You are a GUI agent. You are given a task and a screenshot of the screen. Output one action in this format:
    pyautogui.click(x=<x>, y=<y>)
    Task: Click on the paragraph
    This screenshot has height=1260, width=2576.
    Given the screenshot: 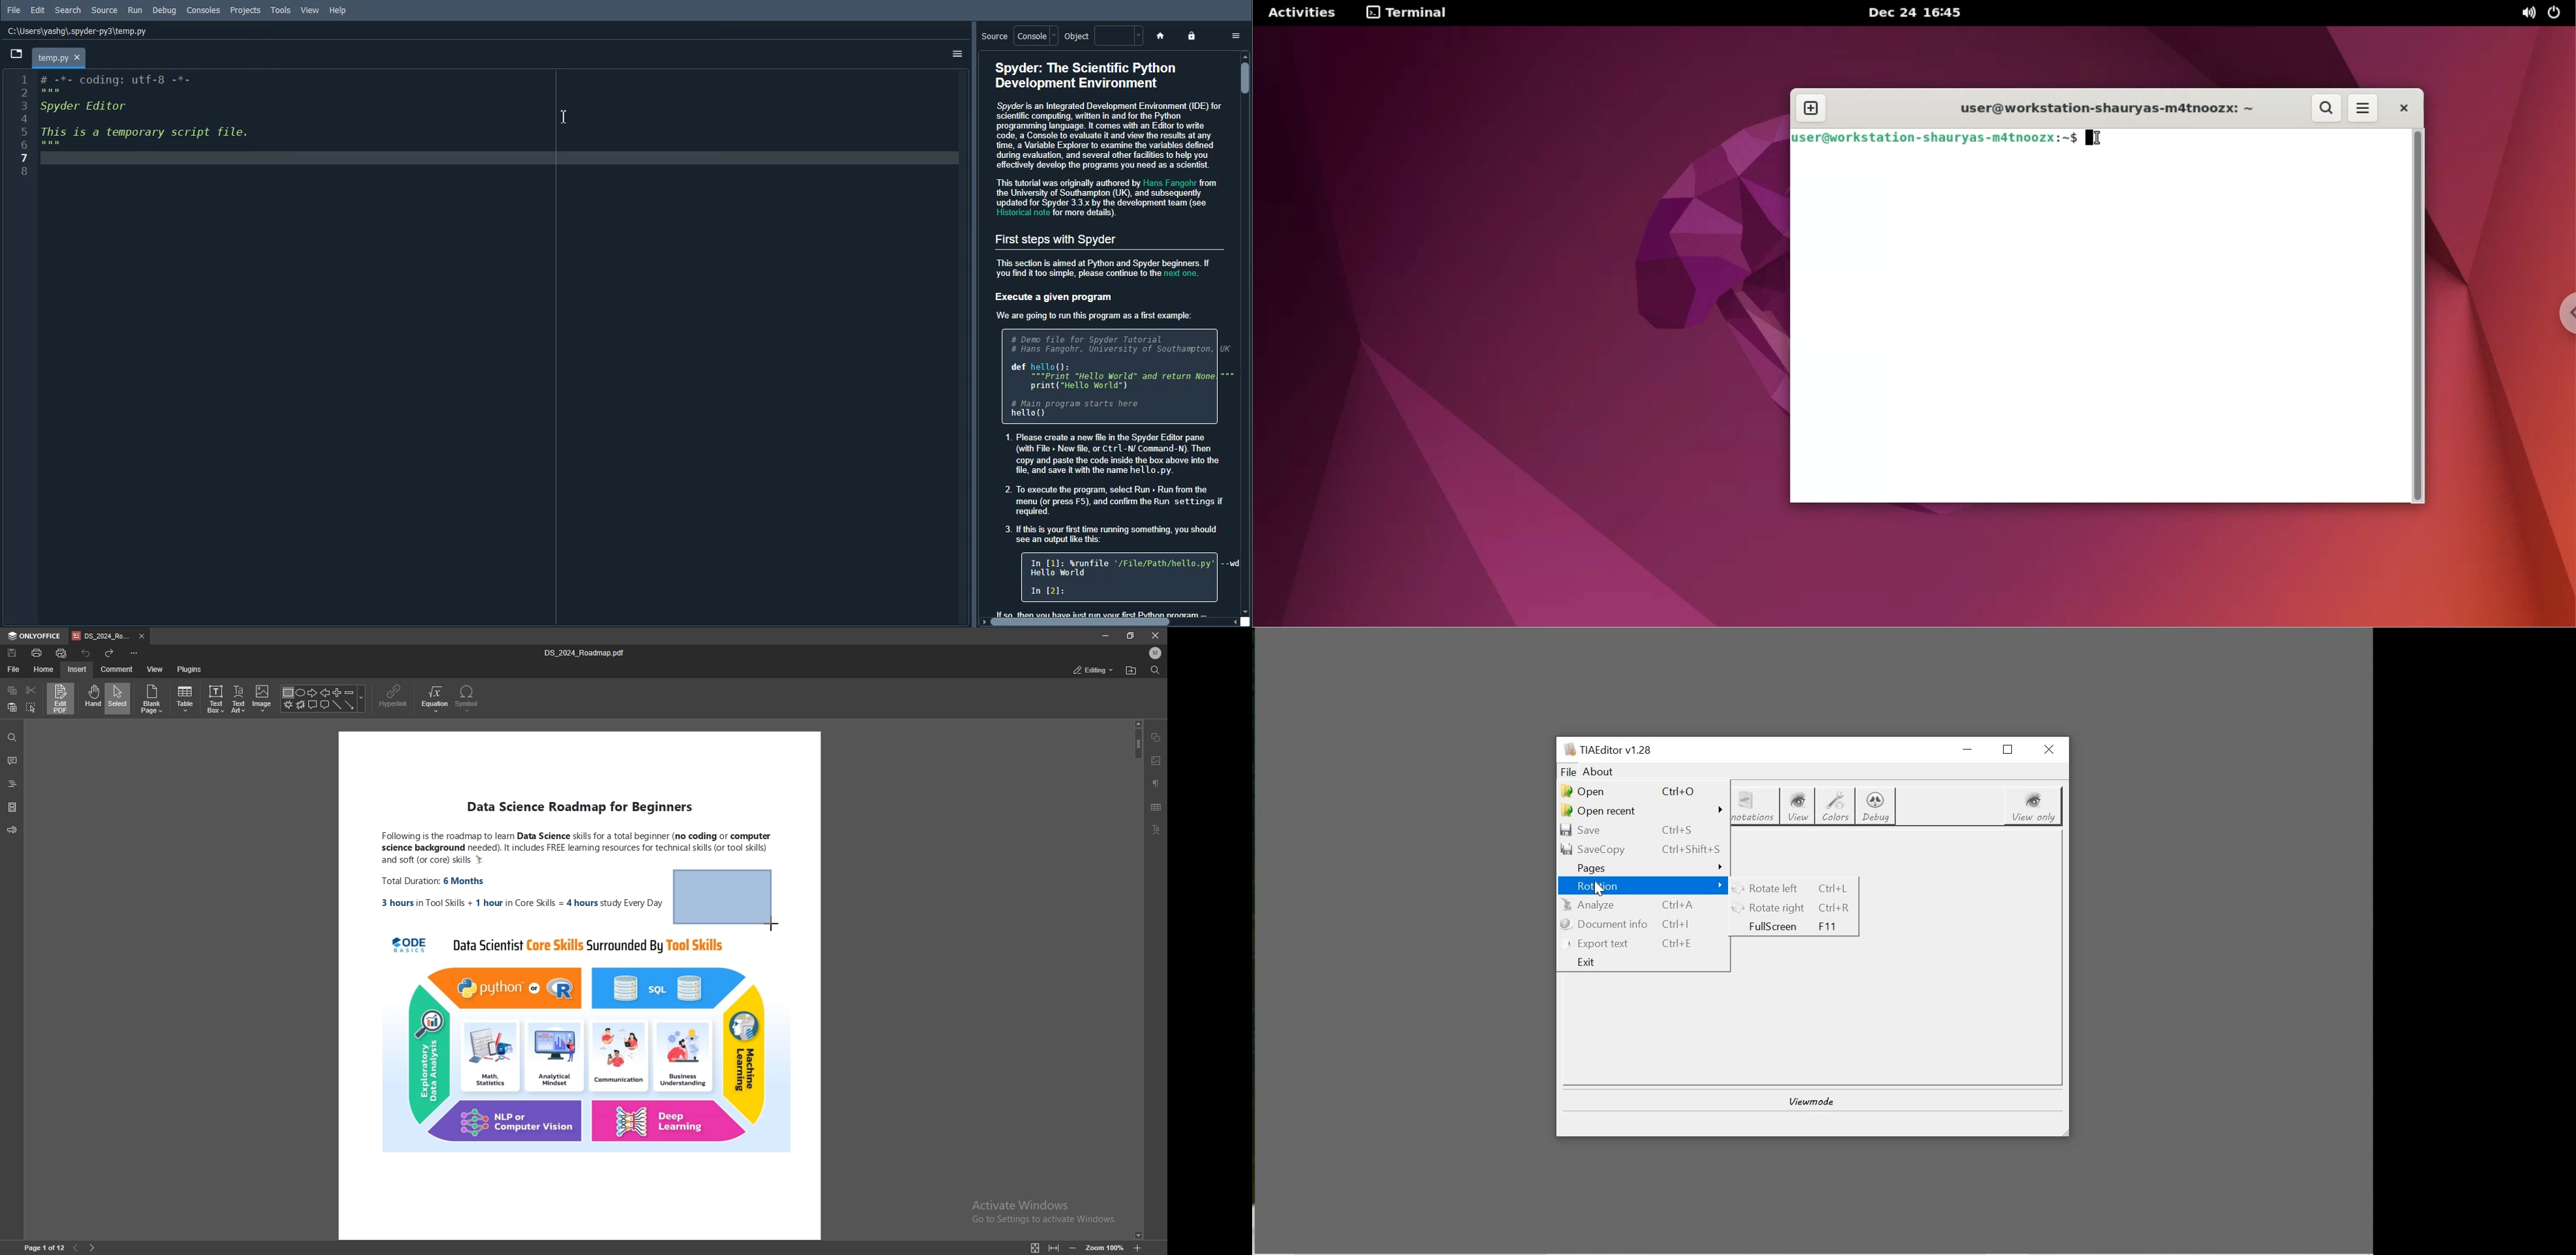 What is the action you would take?
    pyautogui.click(x=1156, y=783)
    